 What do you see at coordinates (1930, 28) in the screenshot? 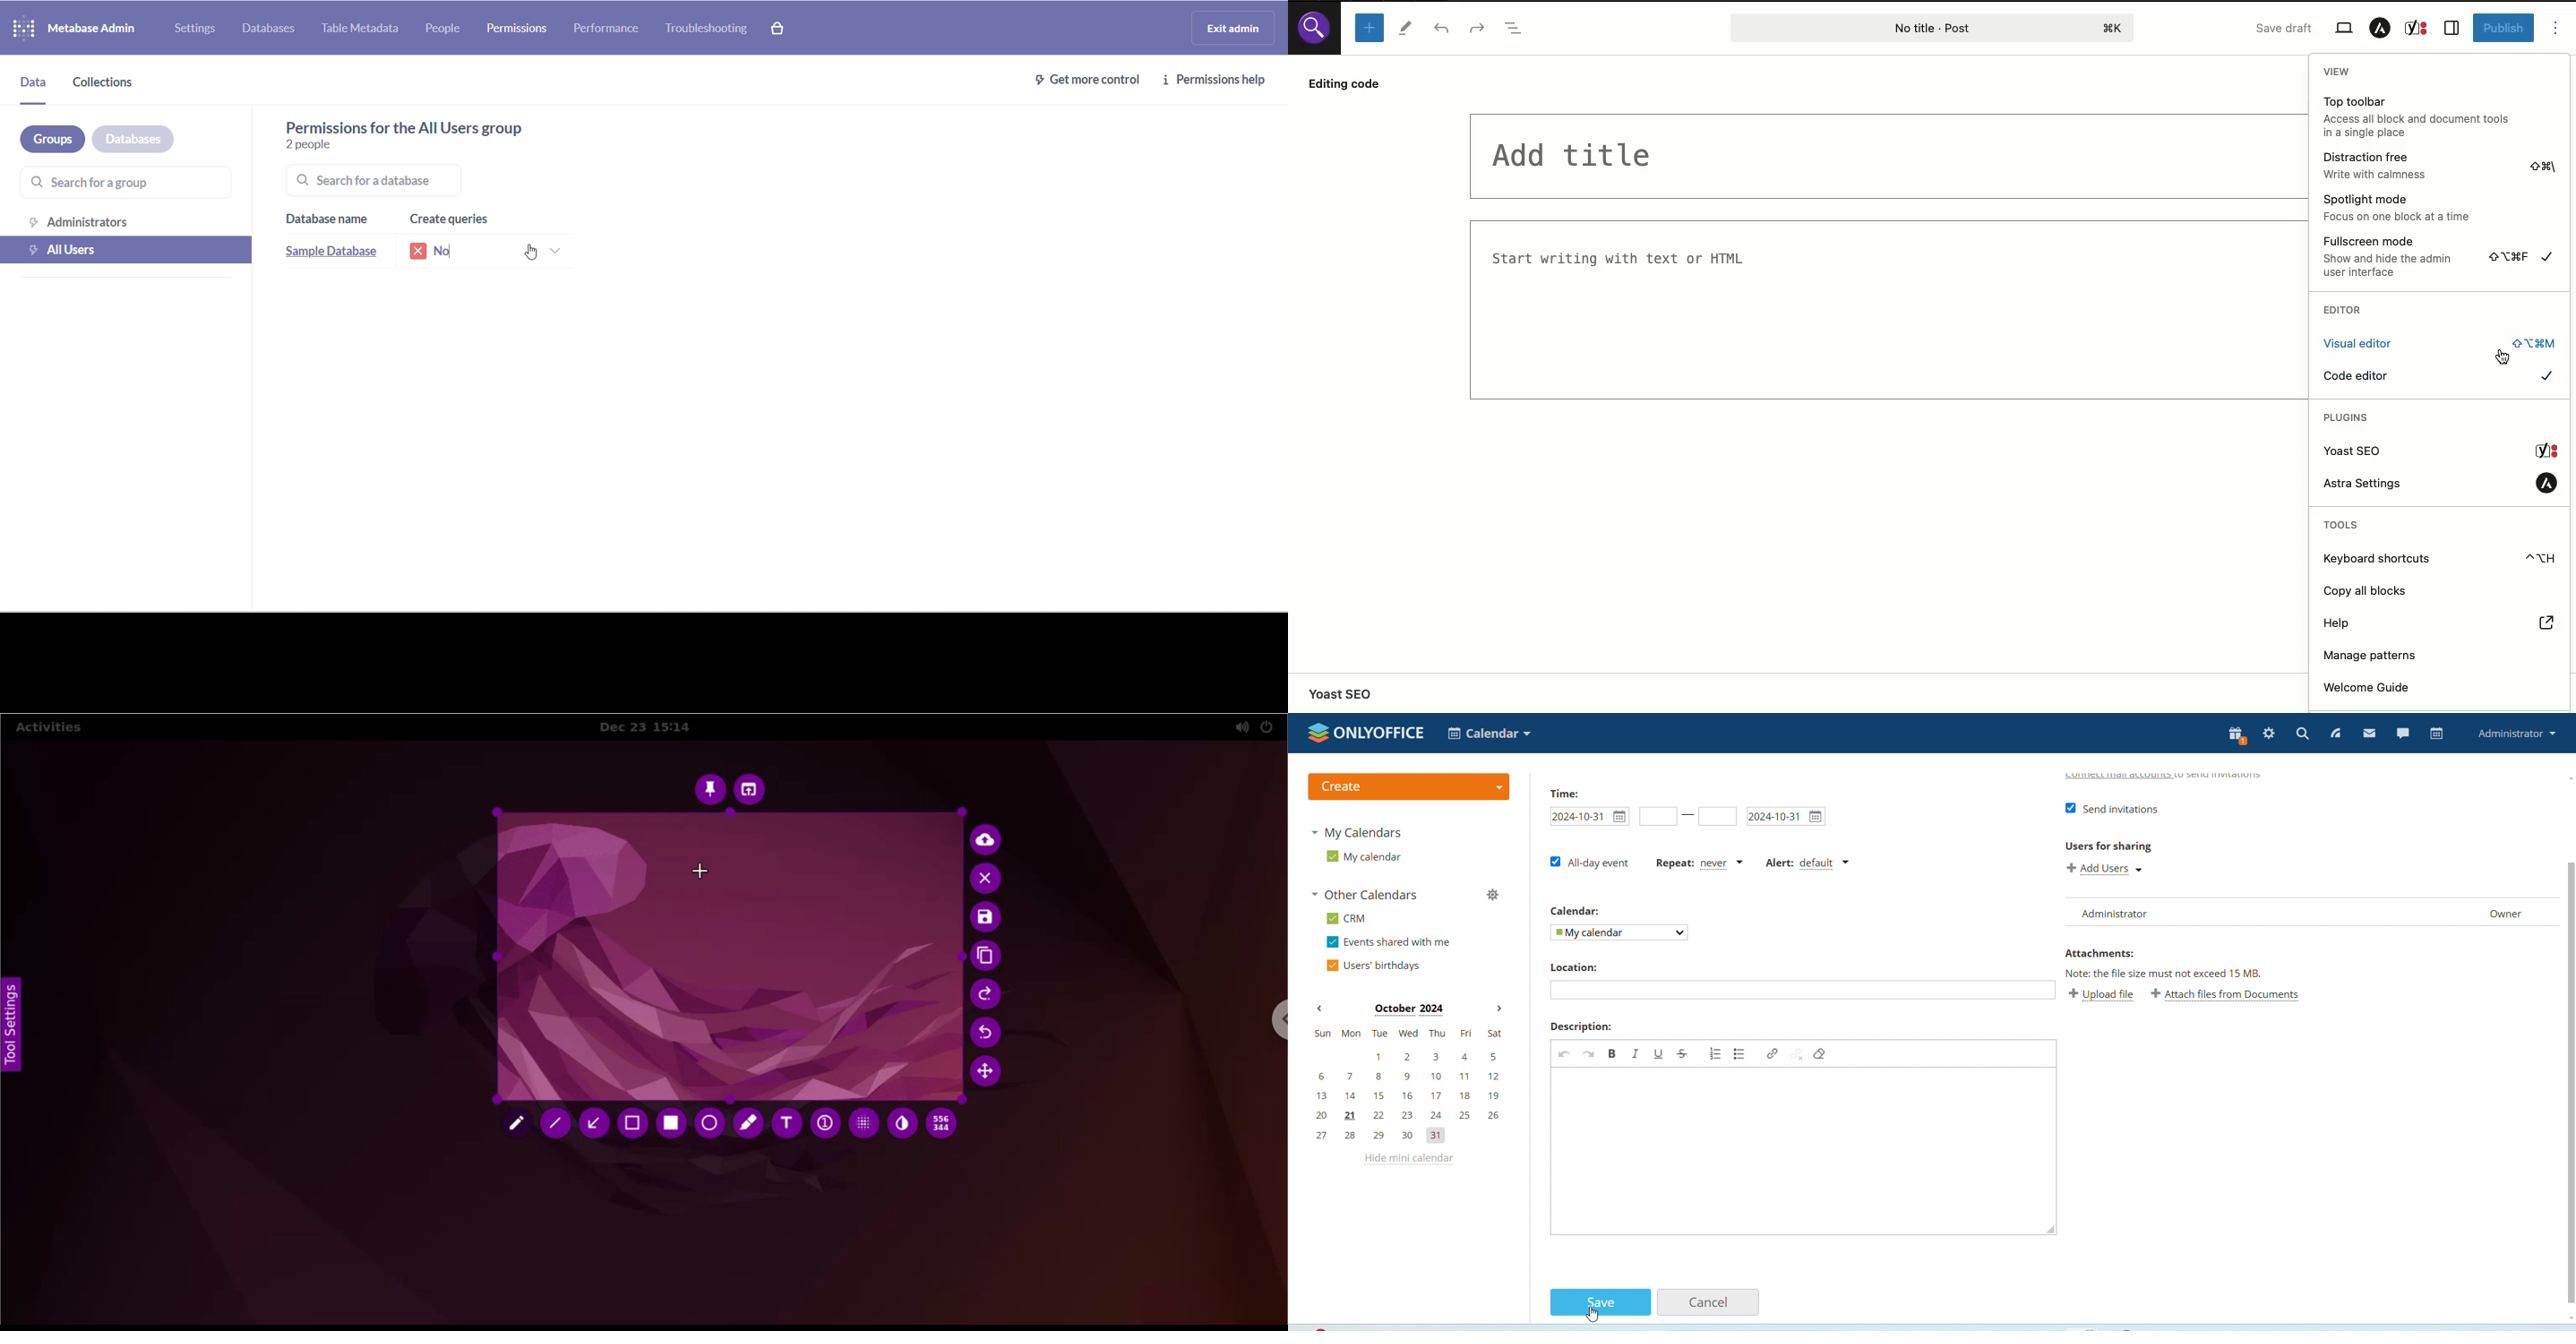
I see `Post` at bounding box center [1930, 28].